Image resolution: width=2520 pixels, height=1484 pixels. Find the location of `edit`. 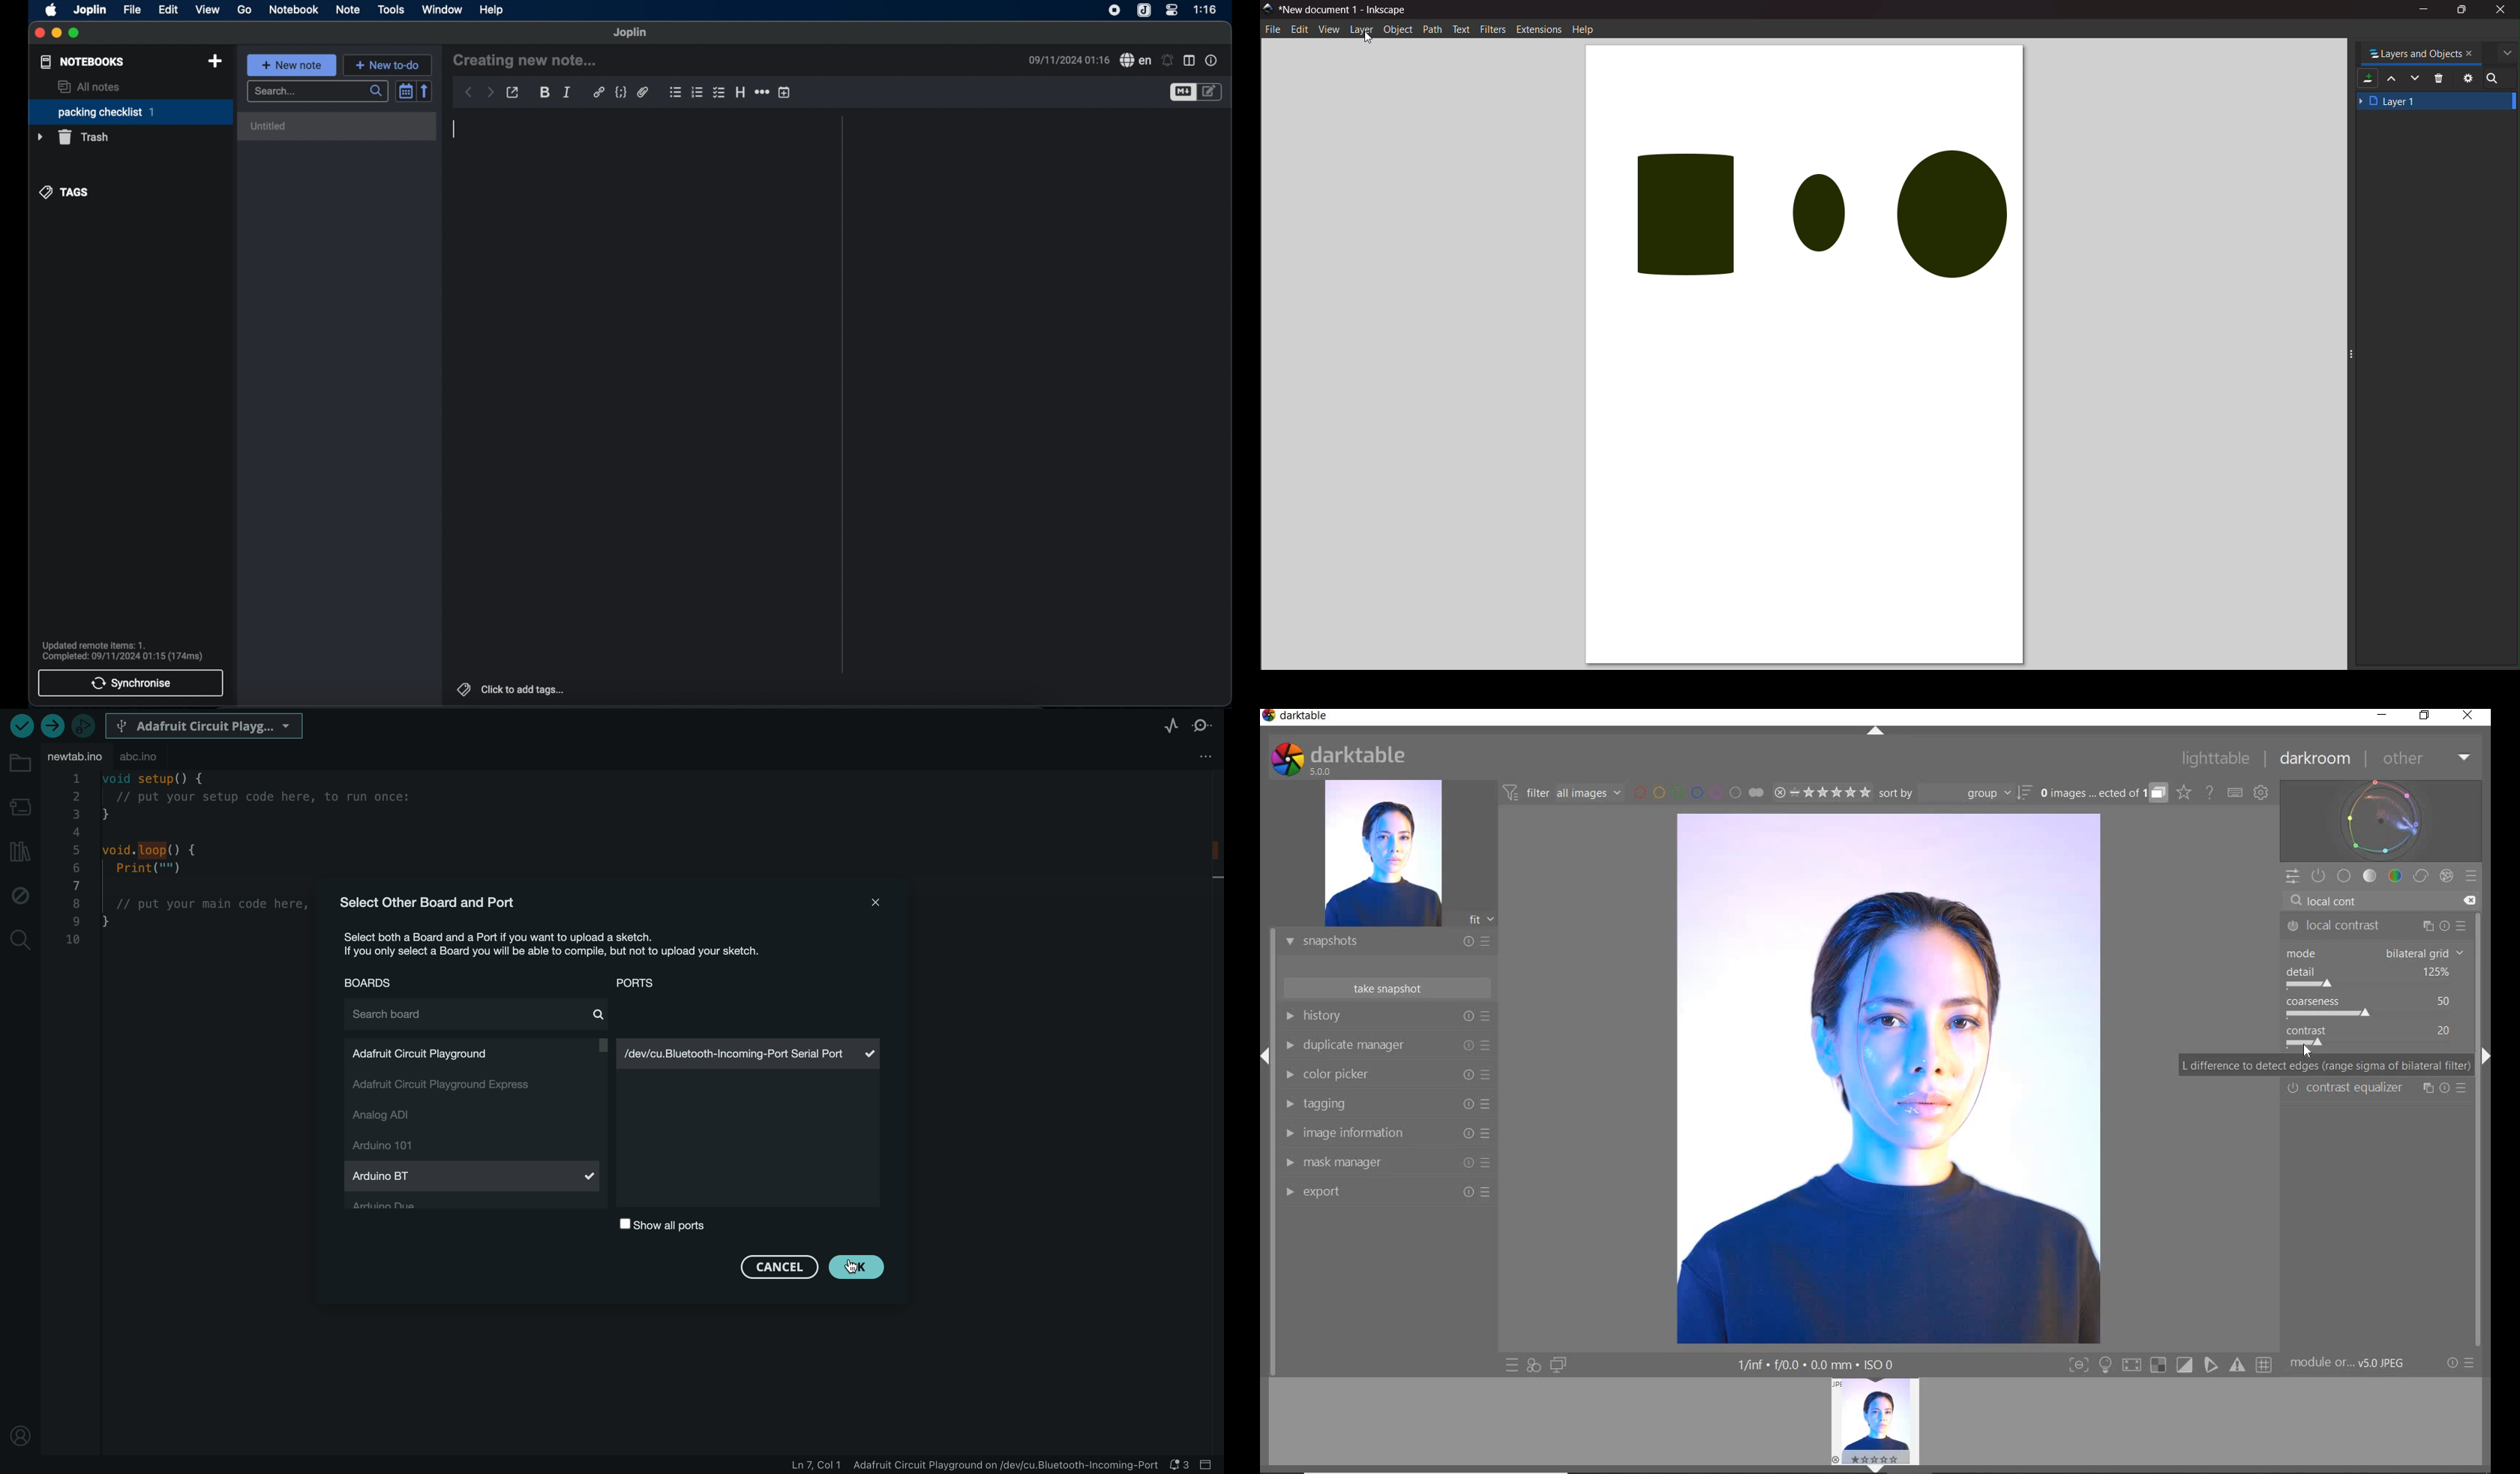

edit is located at coordinates (169, 9).